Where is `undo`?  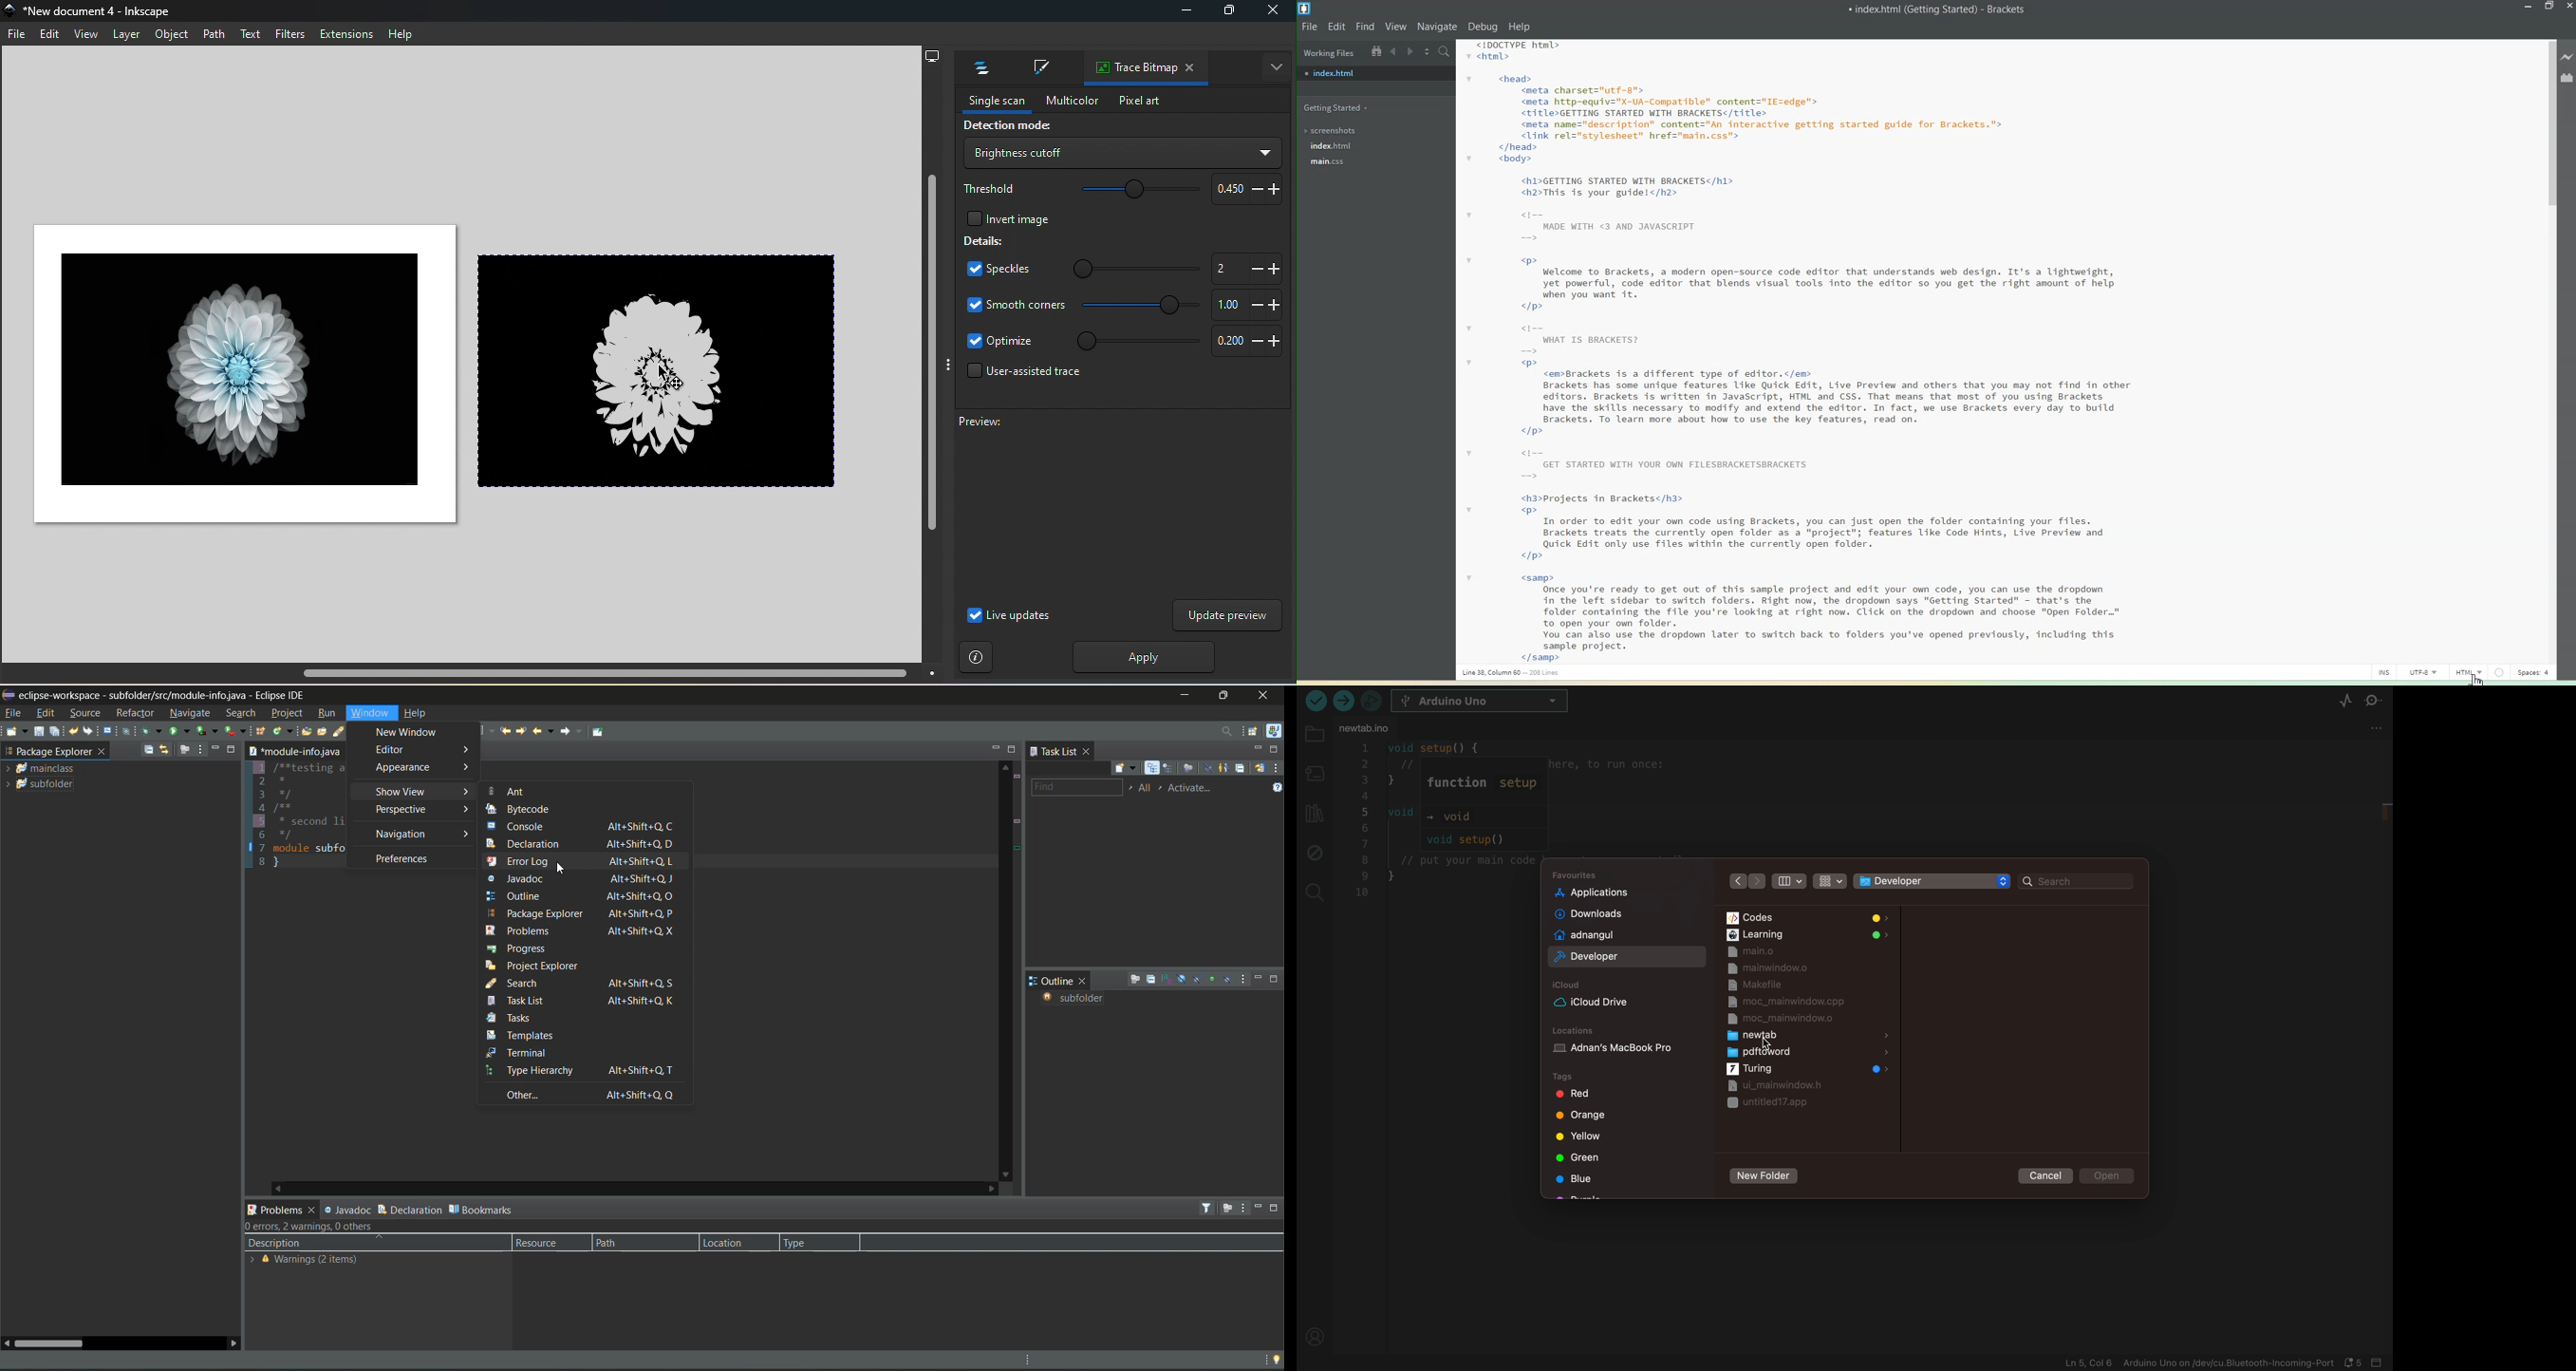 undo is located at coordinates (74, 731).